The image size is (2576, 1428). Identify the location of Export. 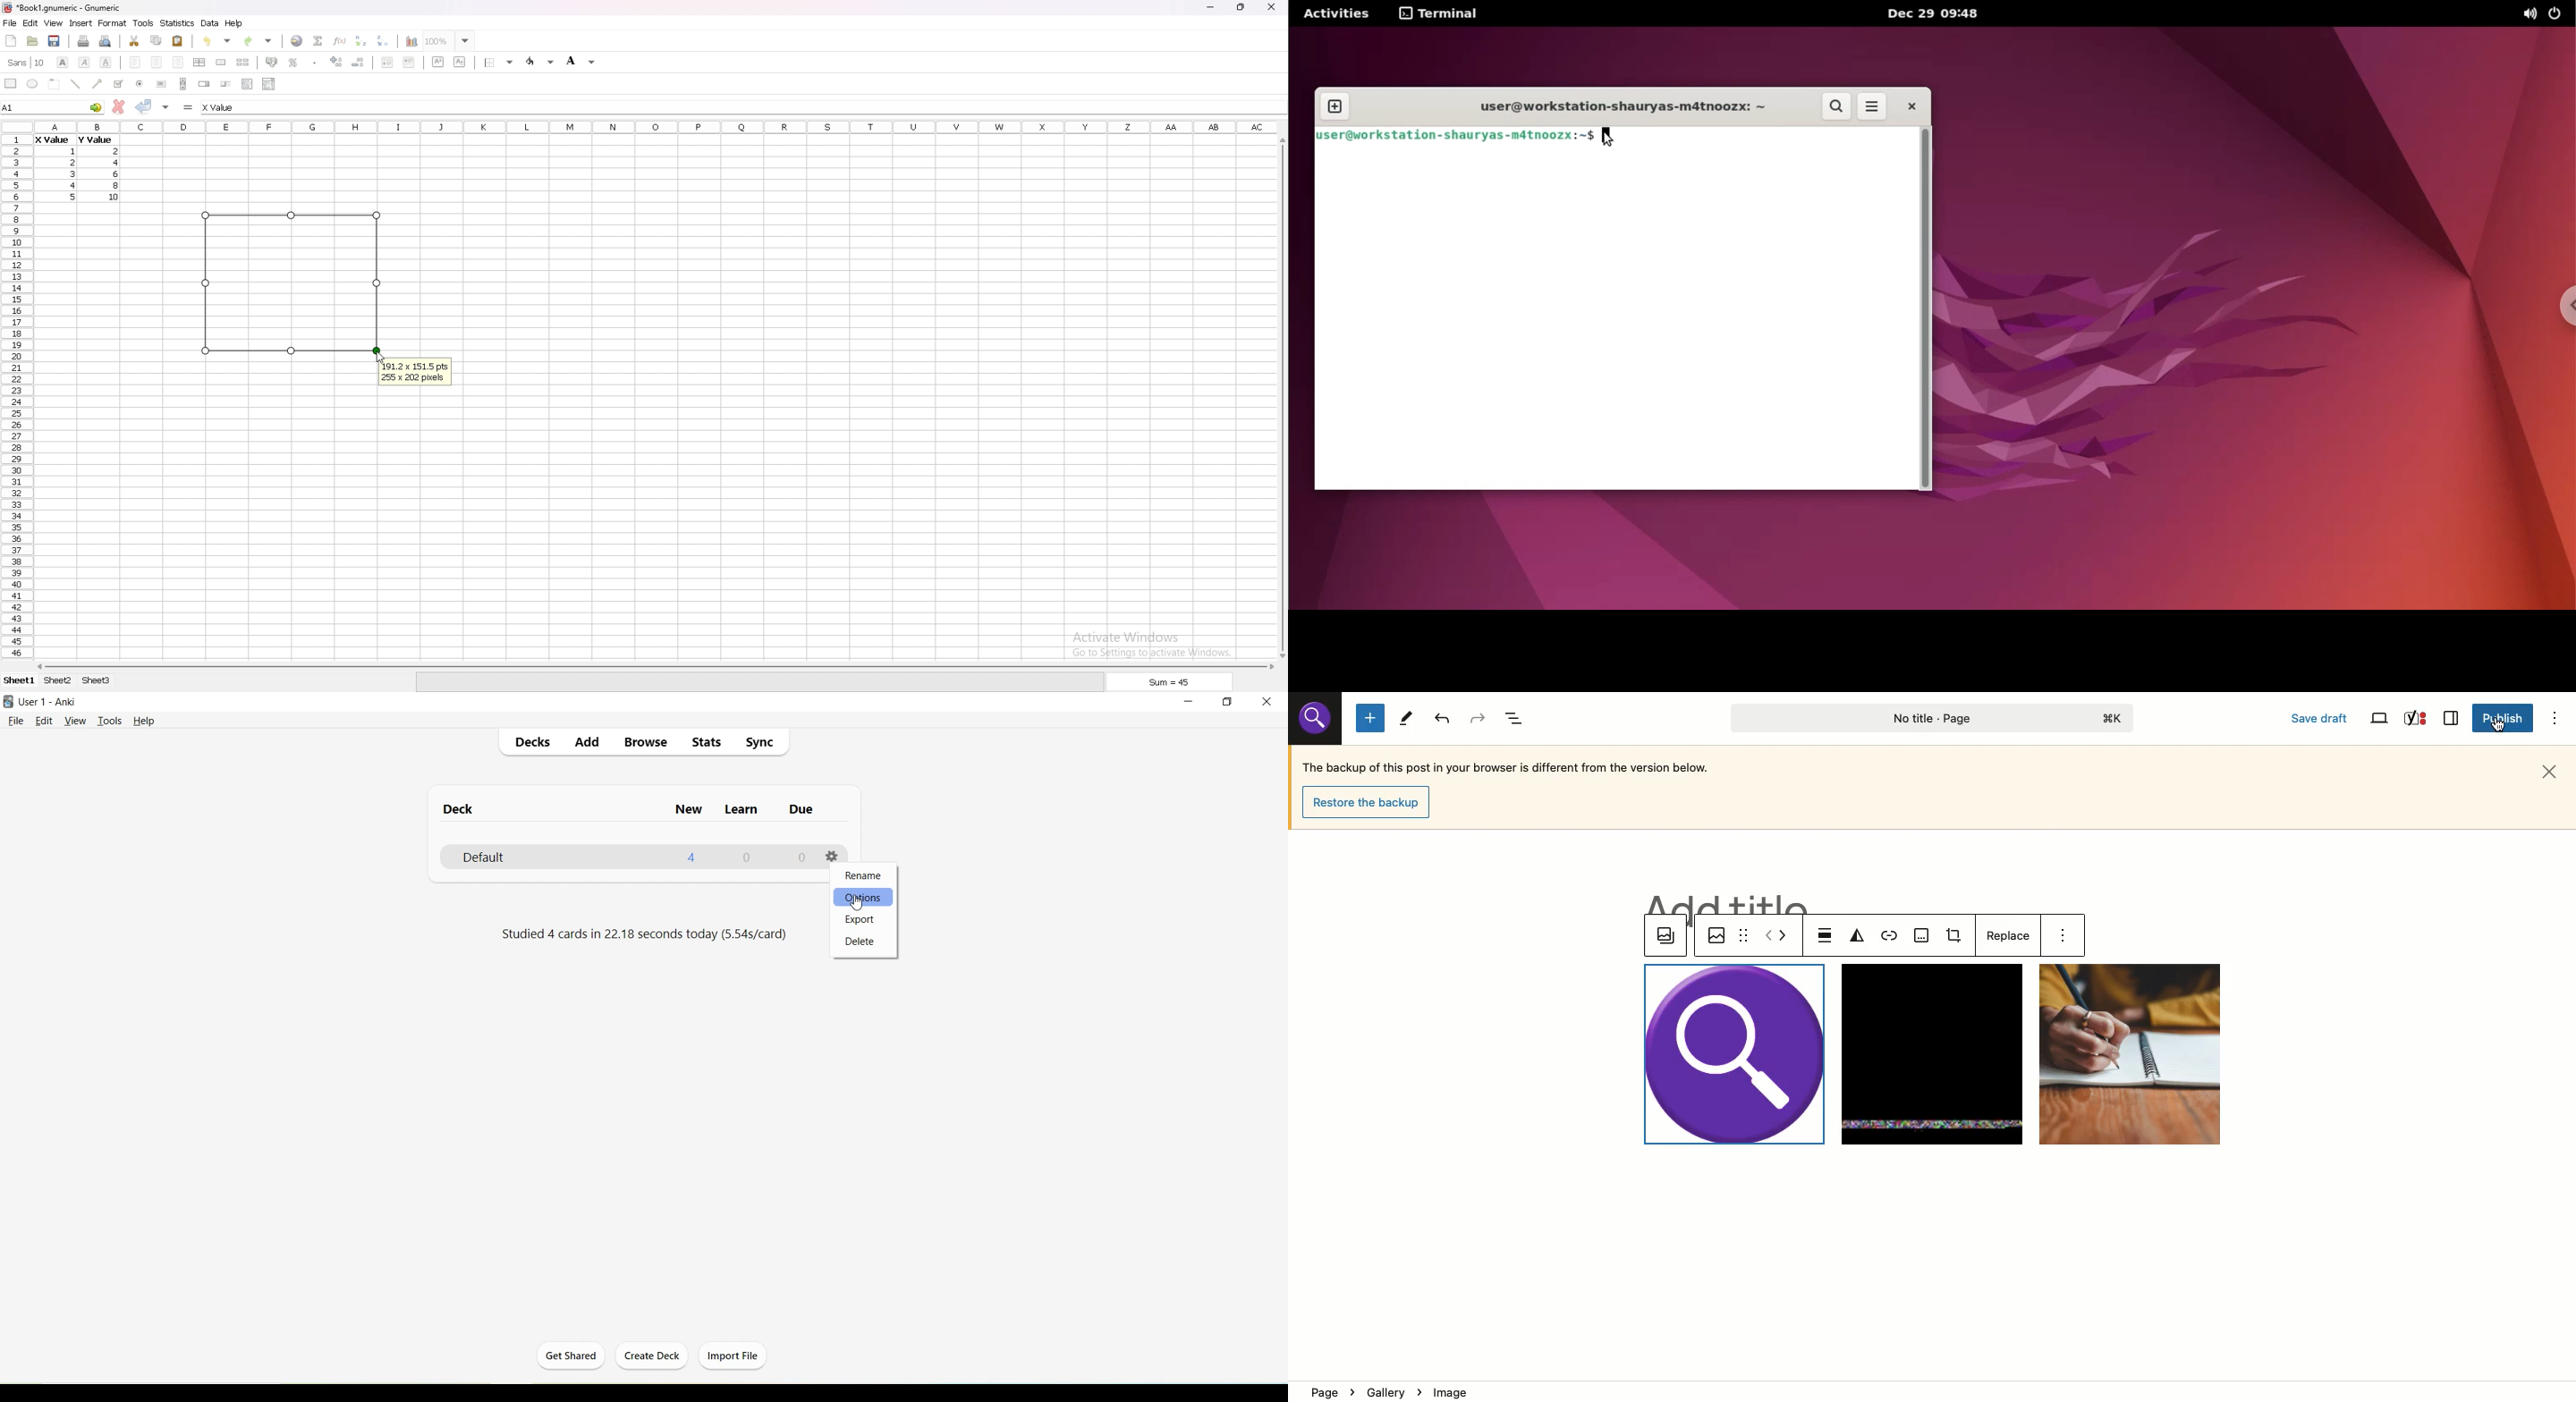
(867, 921).